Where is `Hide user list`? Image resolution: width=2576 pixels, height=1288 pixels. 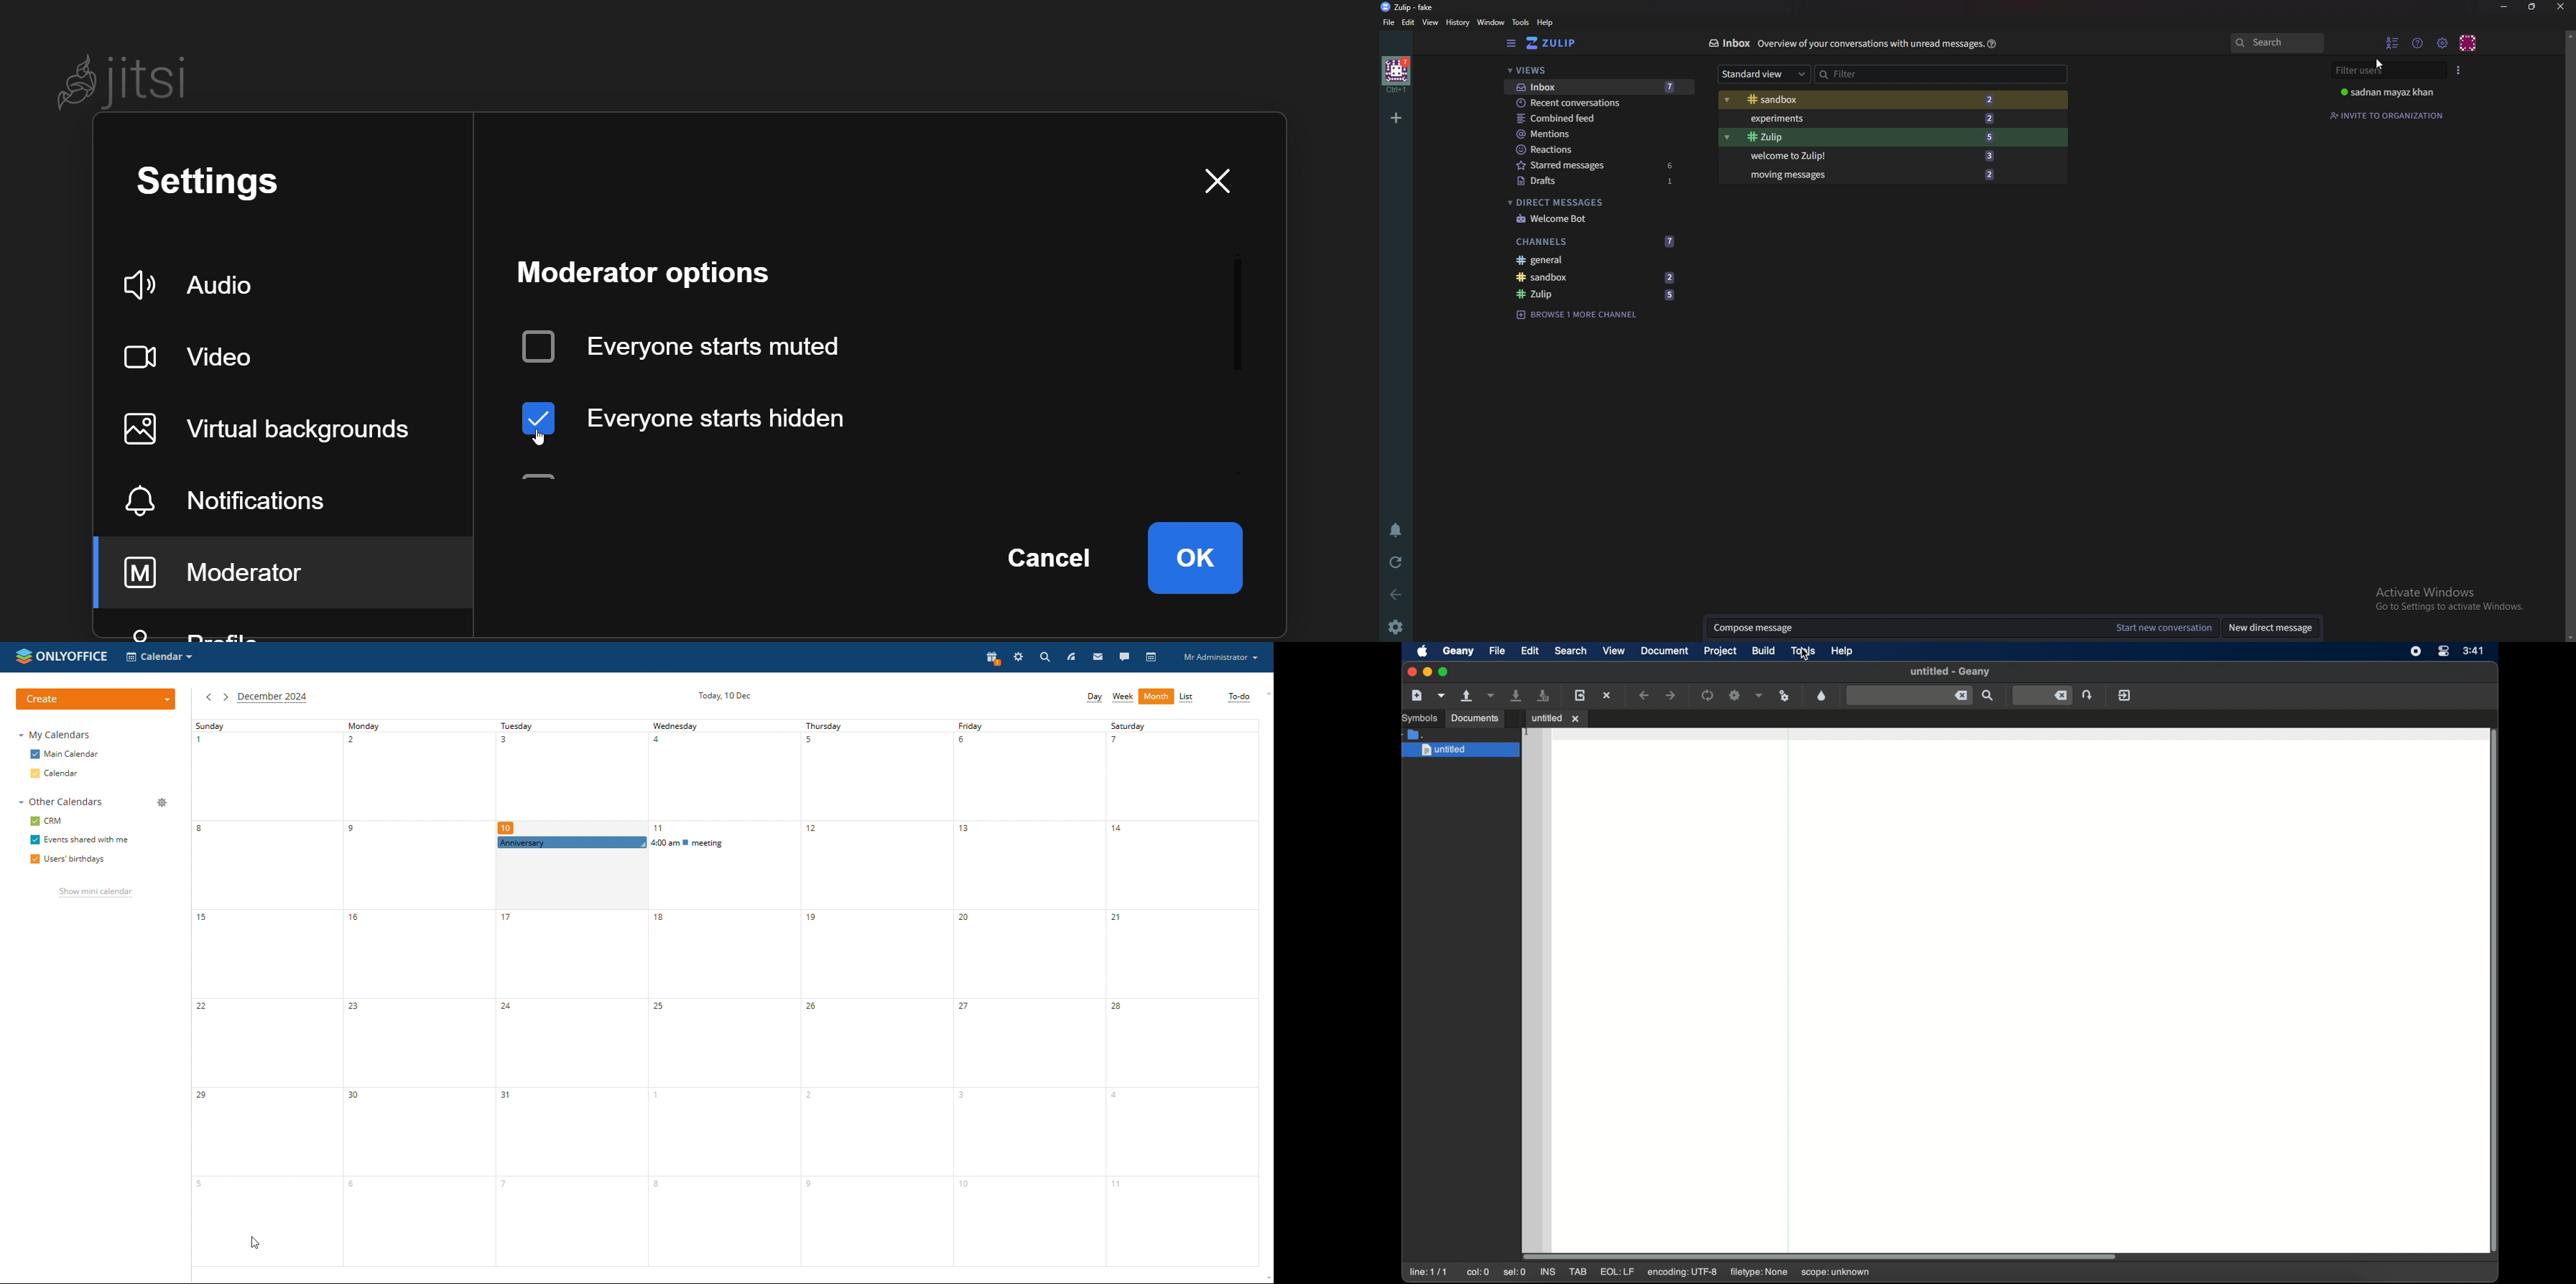
Hide user list is located at coordinates (2394, 42).